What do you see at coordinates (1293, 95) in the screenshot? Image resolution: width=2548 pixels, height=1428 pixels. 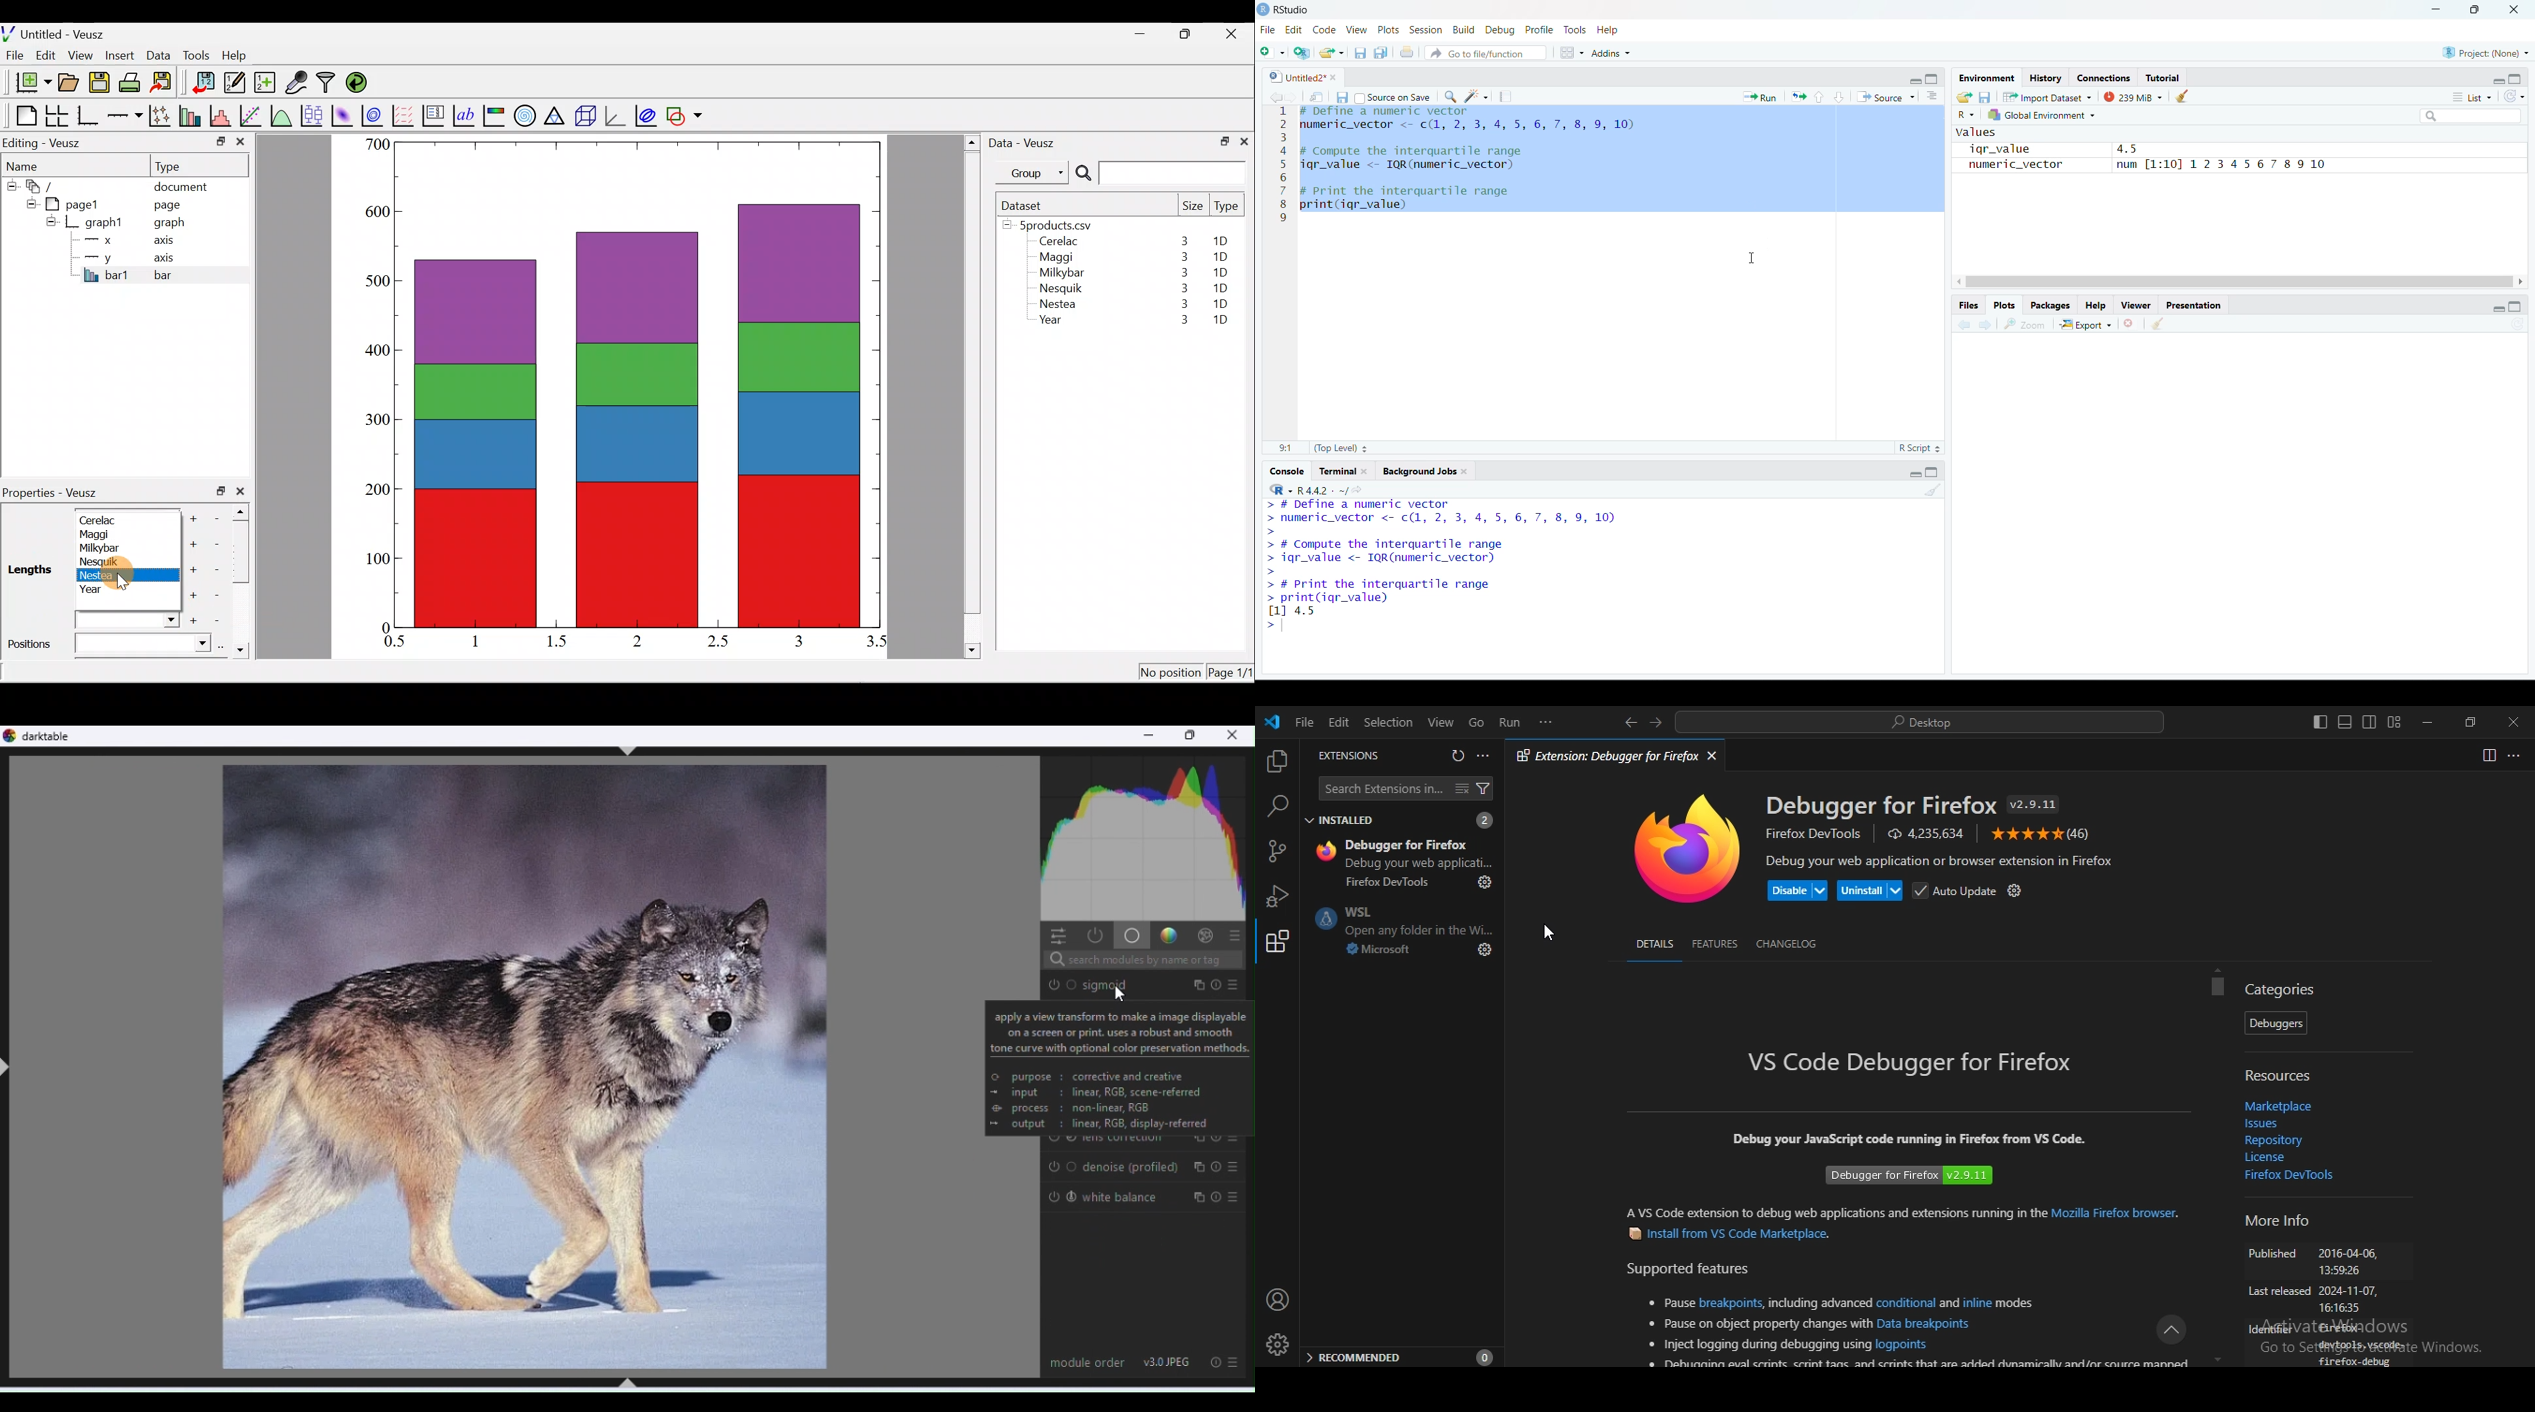 I see `Go forward to the next source location (Ctrl + F10)` at bounding box center [1293, 95].